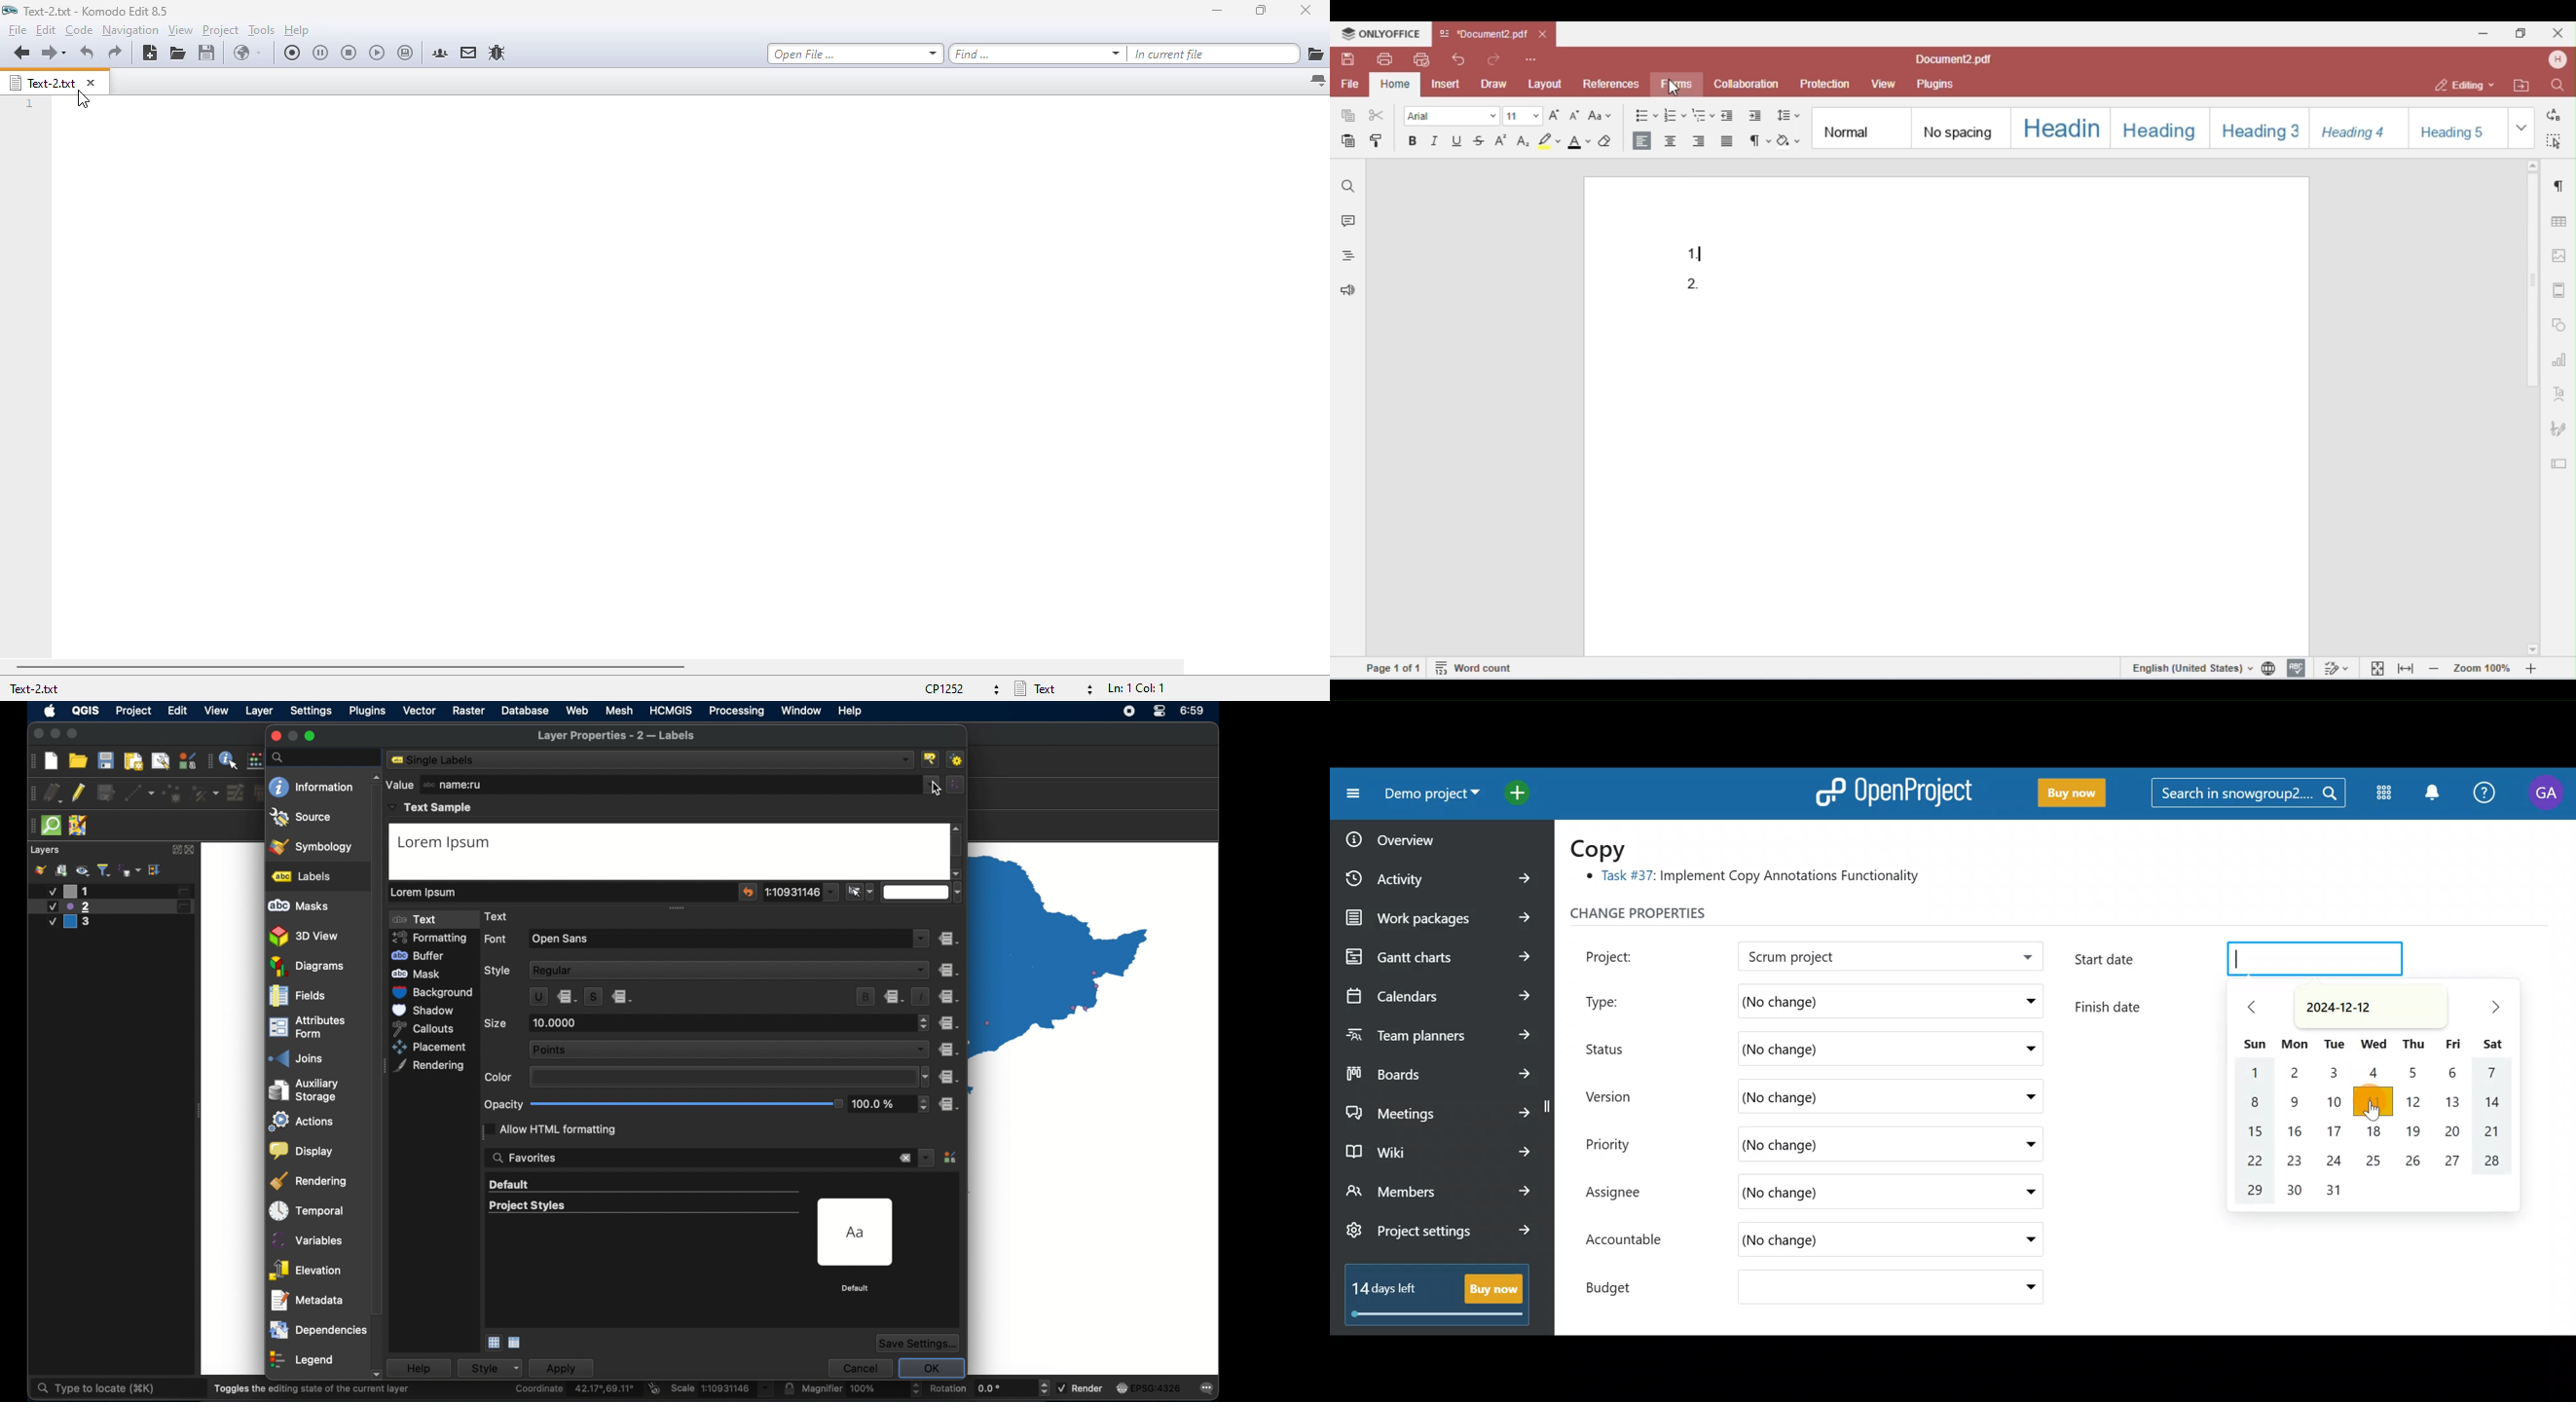 The height and width of the screenshot is (1428, 2576). I want to click on Demo project, so click(1427, 796).